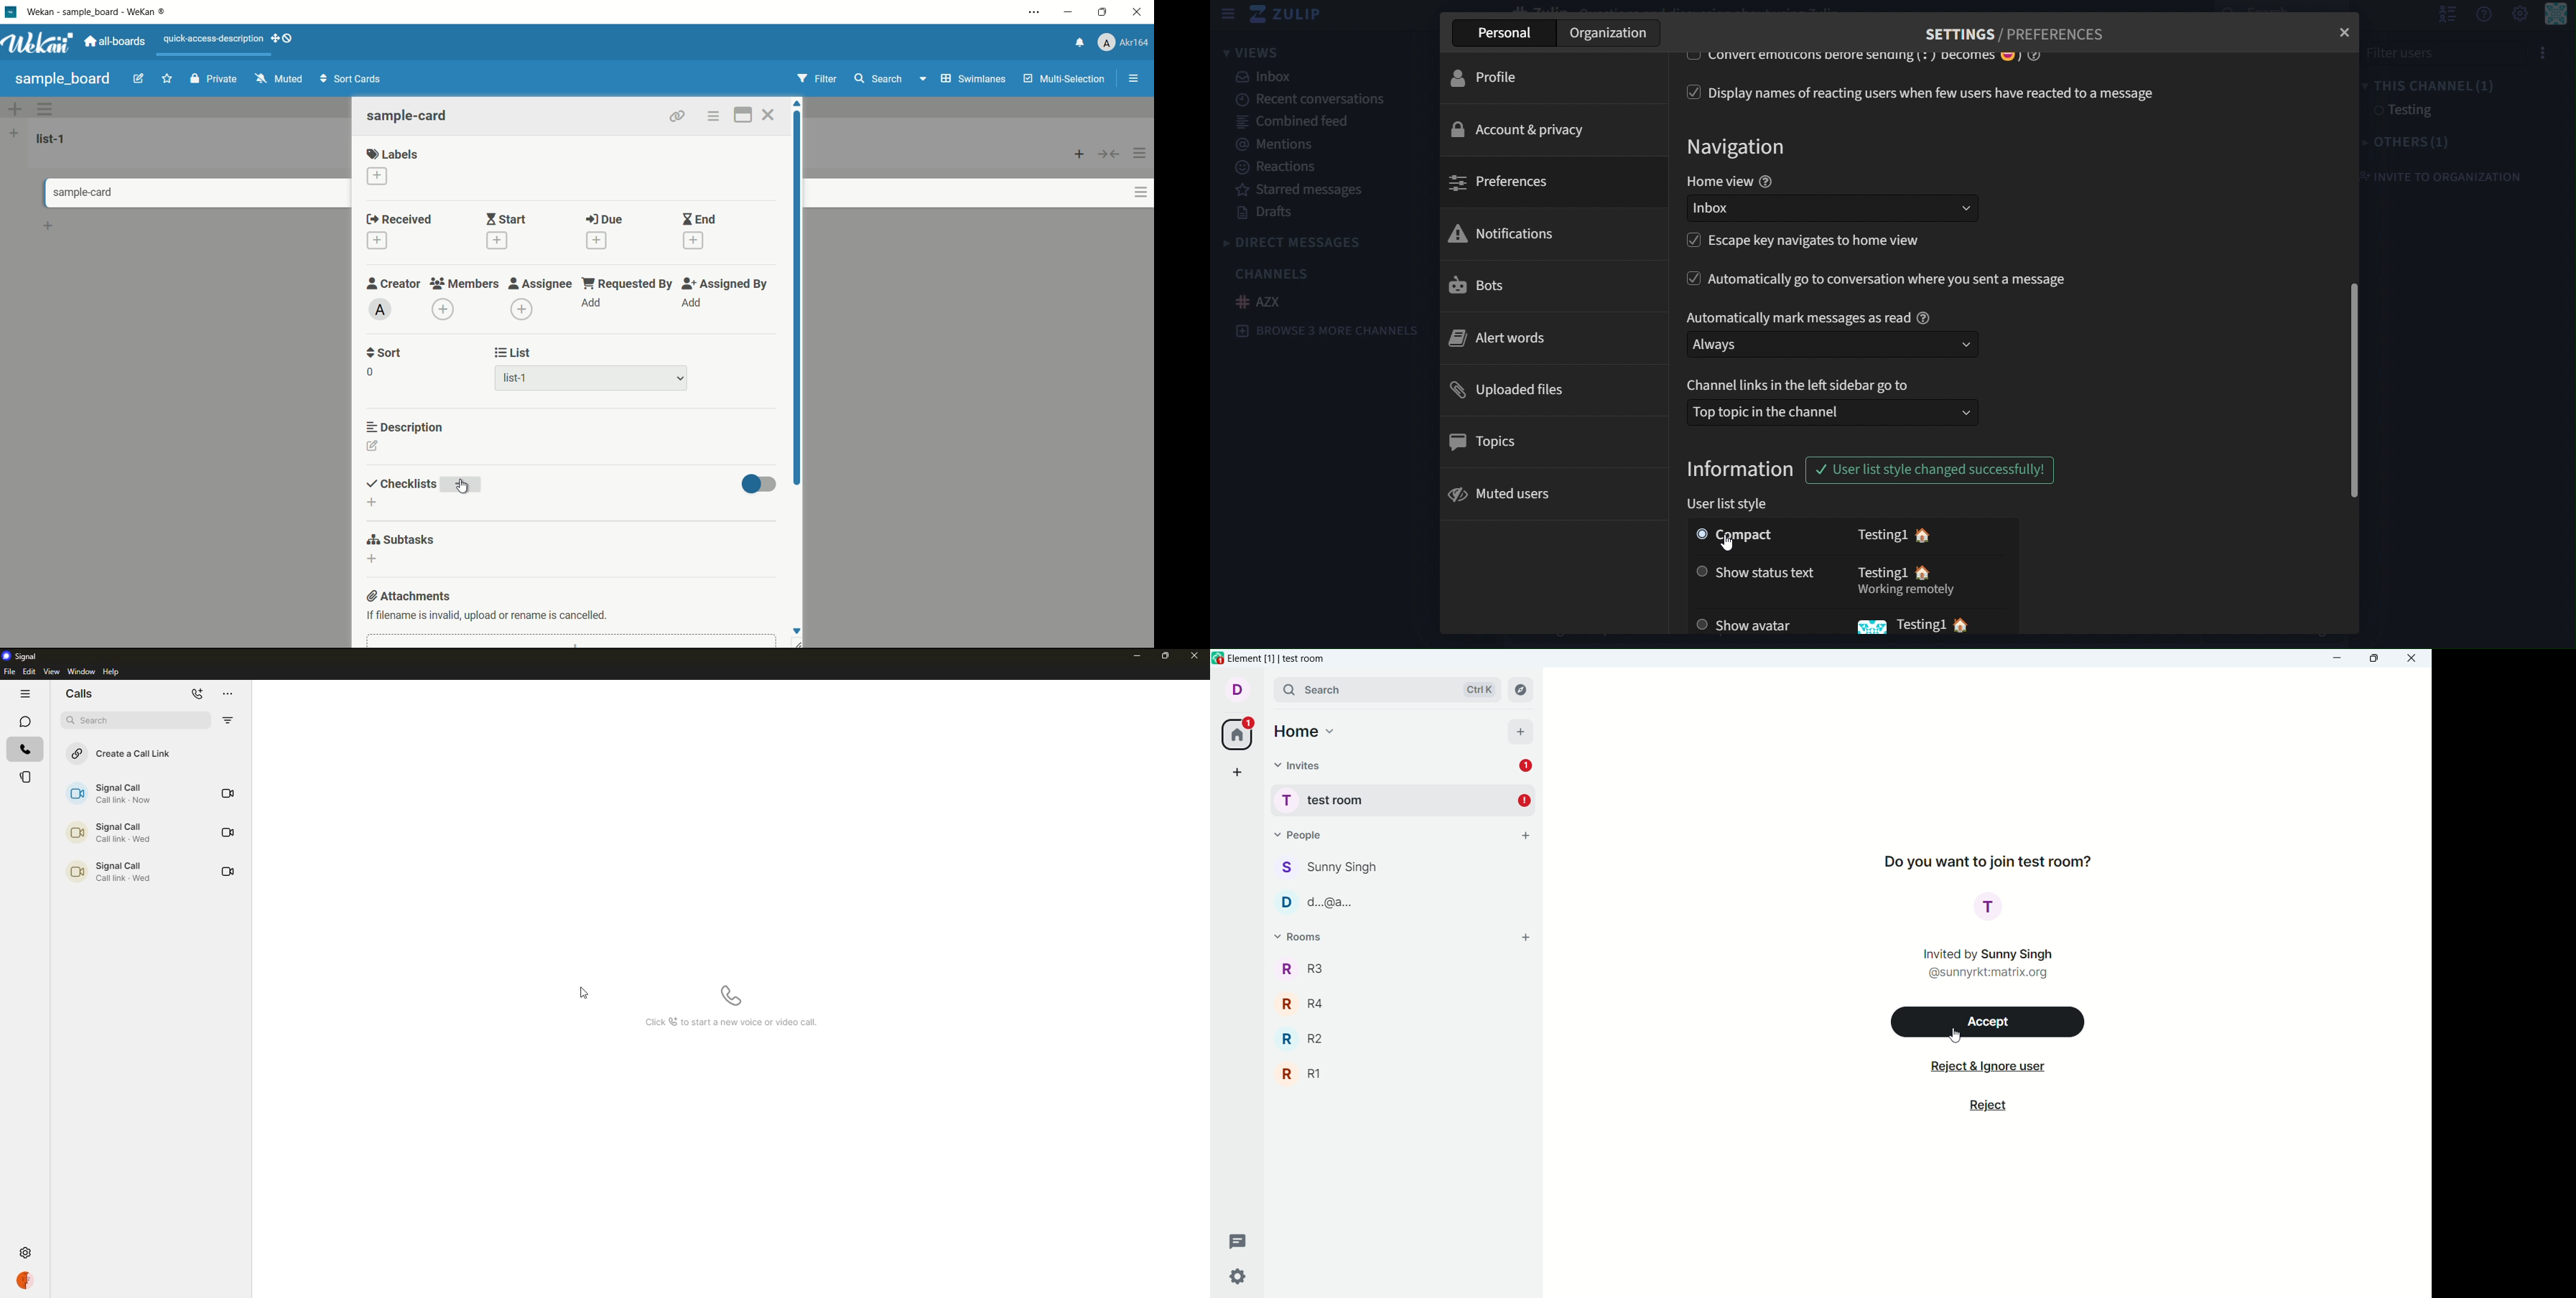 The width and height of the screenshot is (2576, 1316). What do you see at coordinates (385, 353) in the screenshot?
I see `sort` at bounding box center [385, 353].